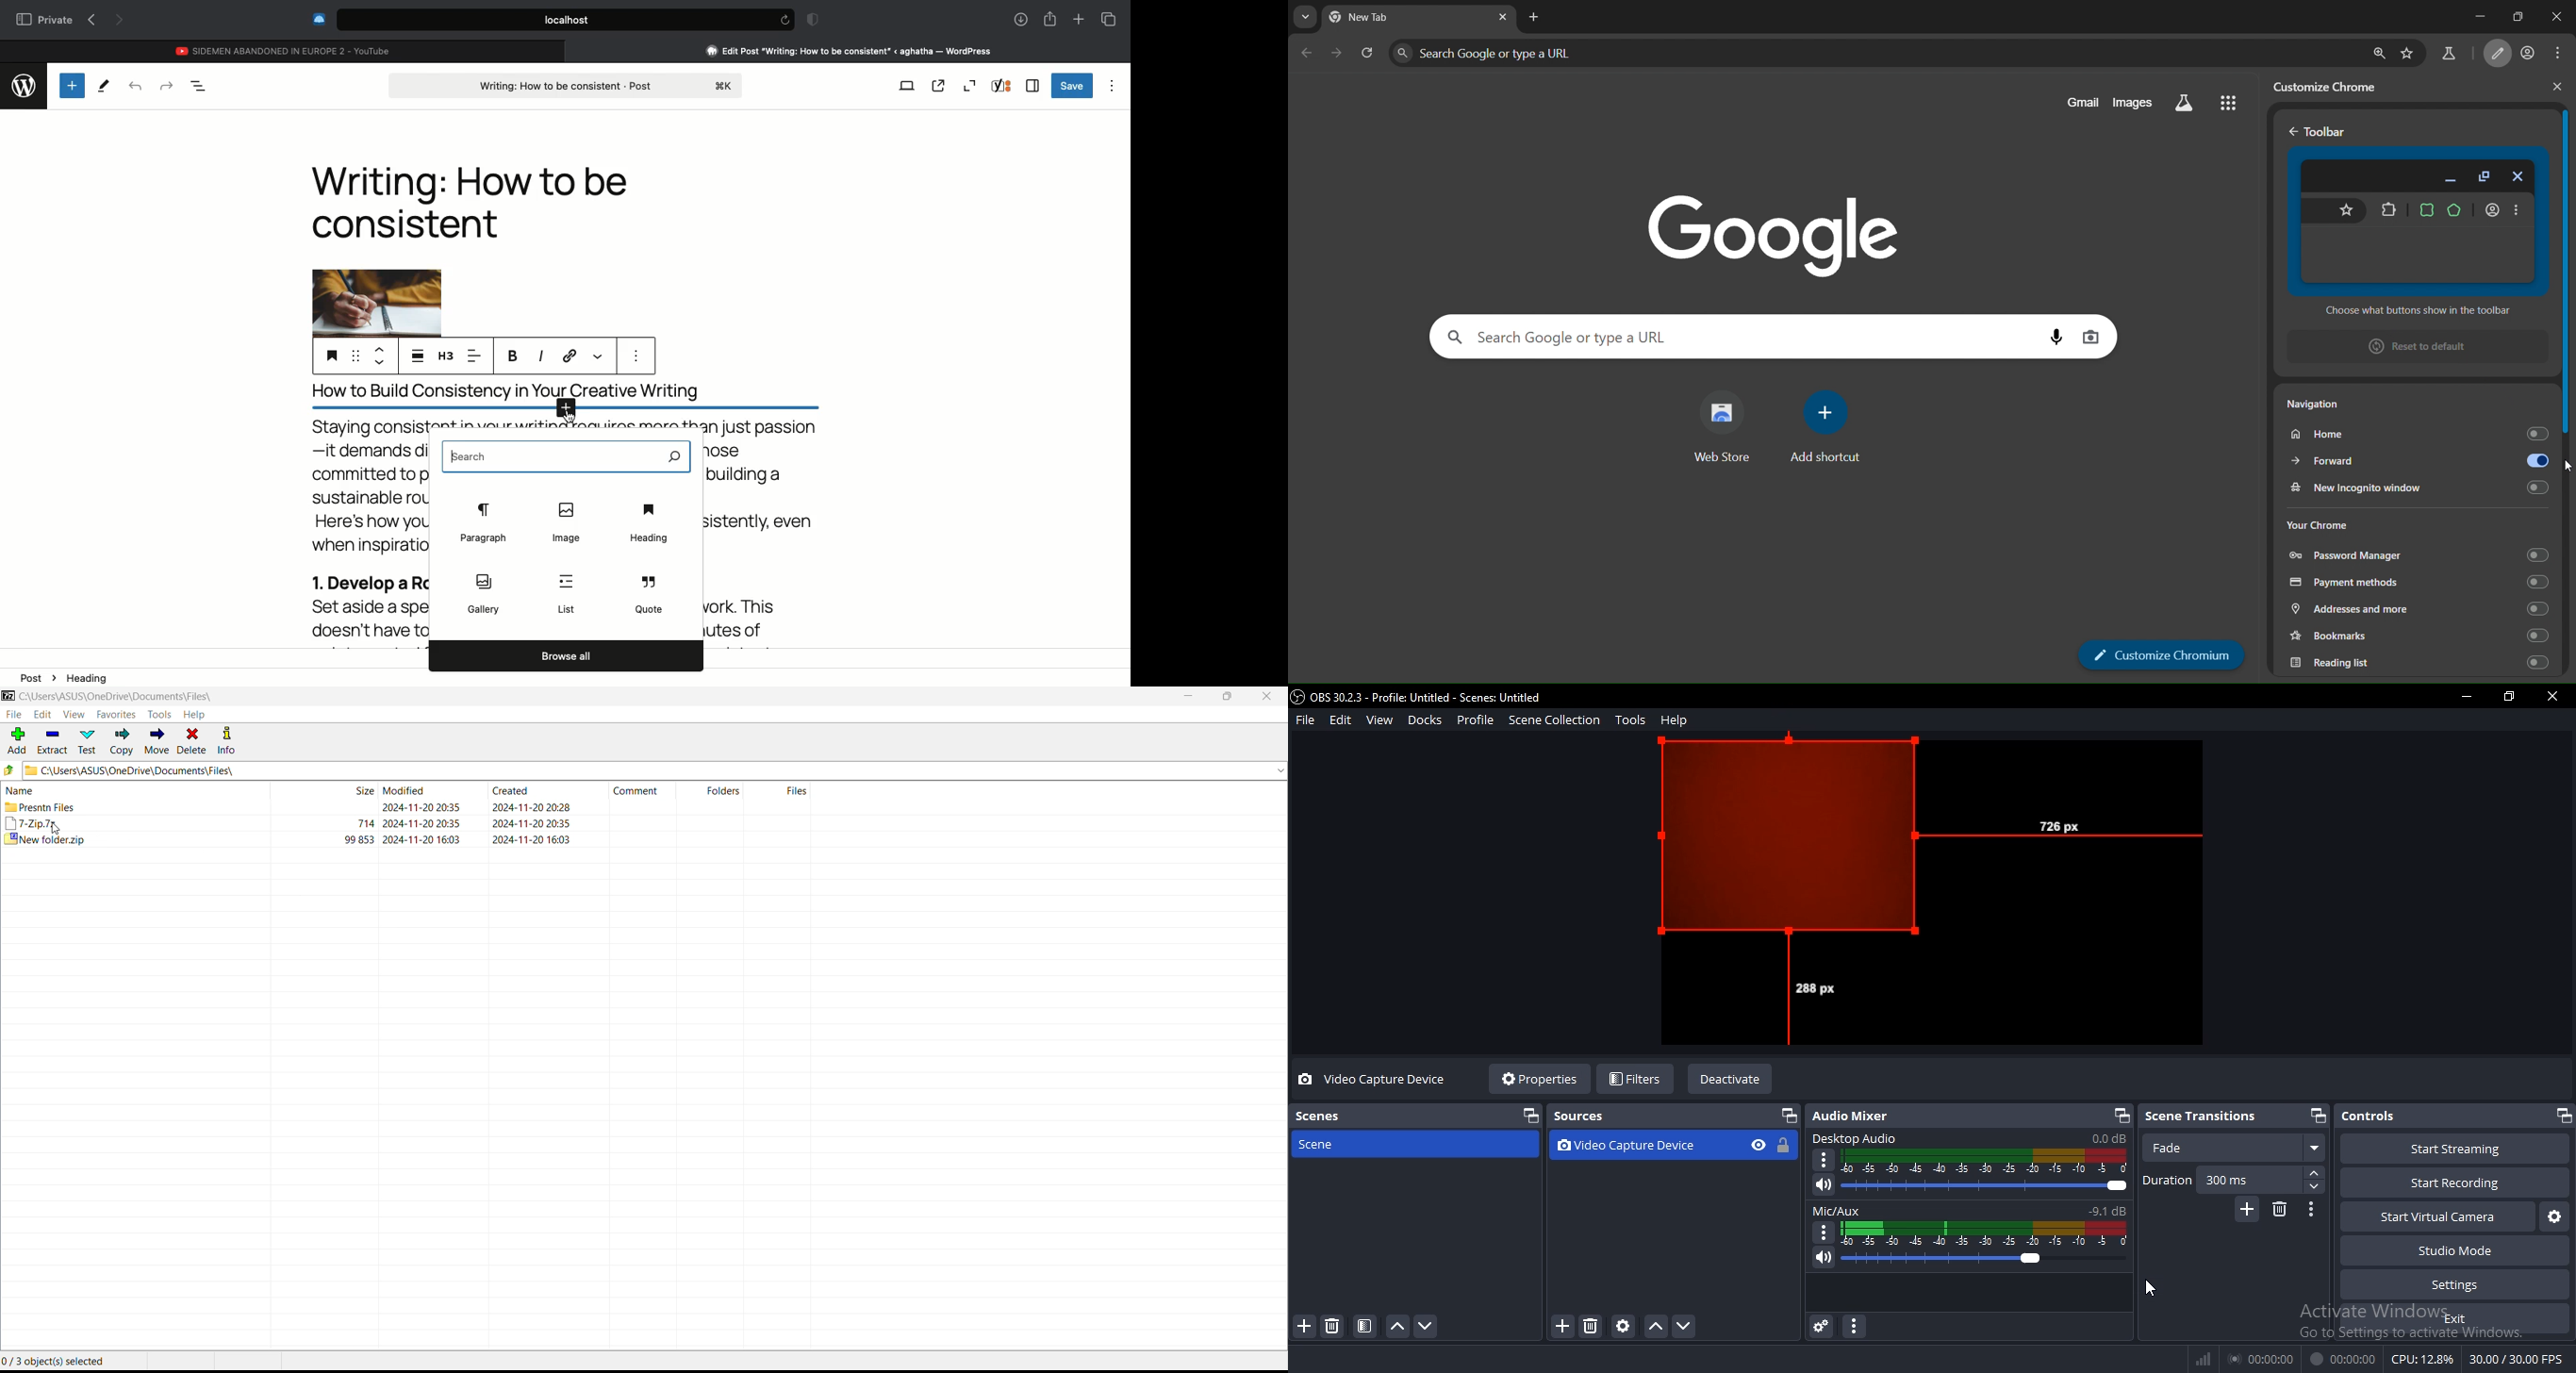 Image resolution: width=2576 pixels, height=1400 pixels. I want to click on H3, so click(446, 356).